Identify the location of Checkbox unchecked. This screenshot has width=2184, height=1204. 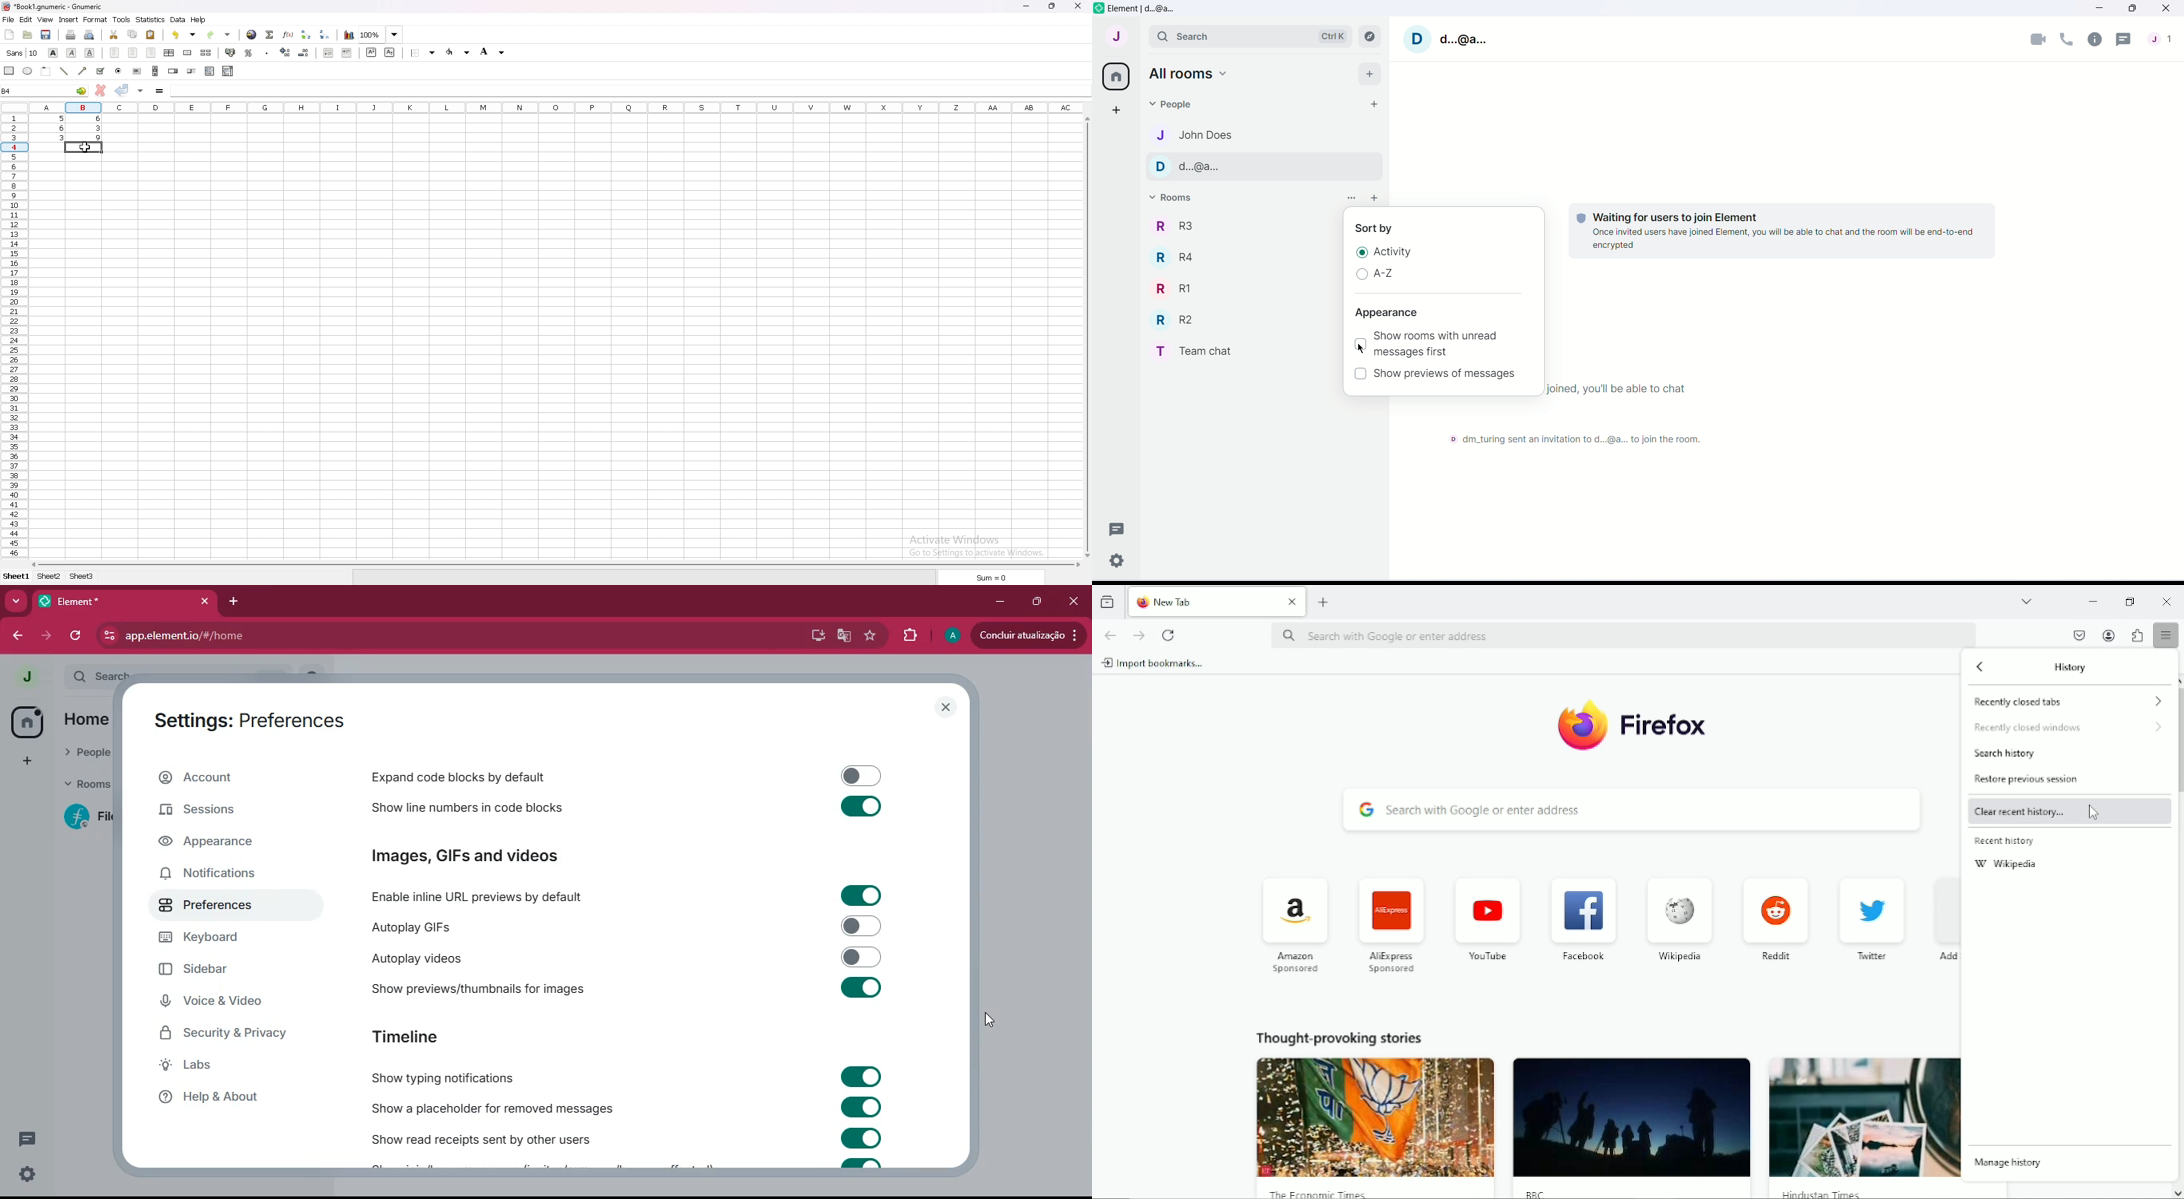
(1361, 374).